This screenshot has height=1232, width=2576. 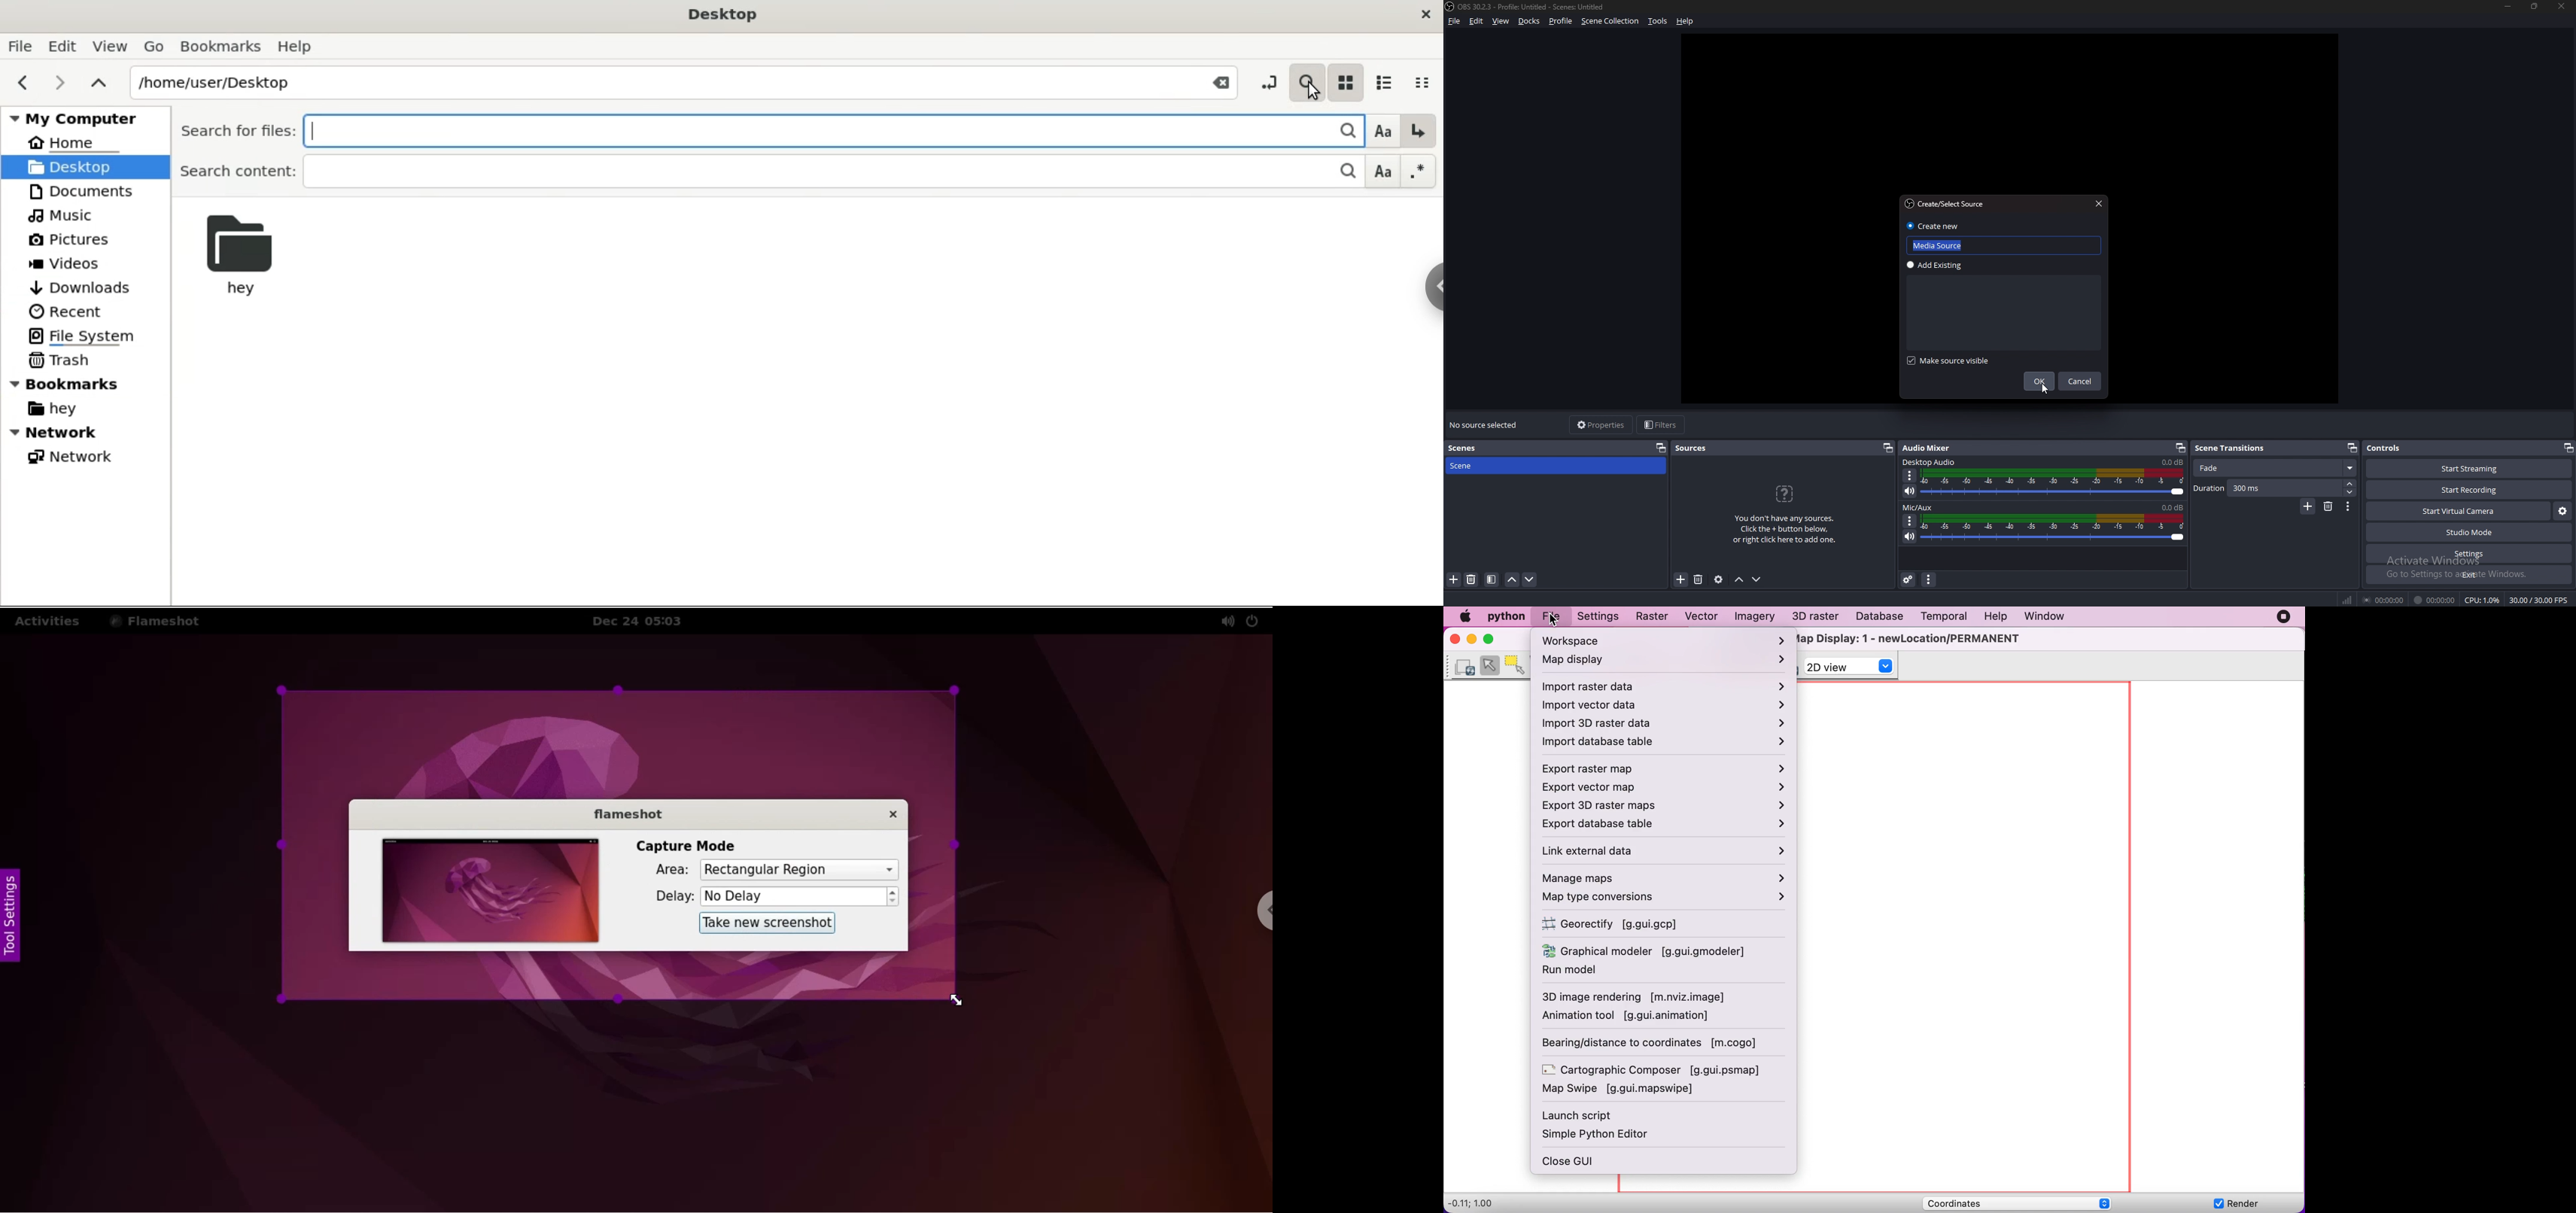 I want to click on Add existing, so click(x=1938, y=265).